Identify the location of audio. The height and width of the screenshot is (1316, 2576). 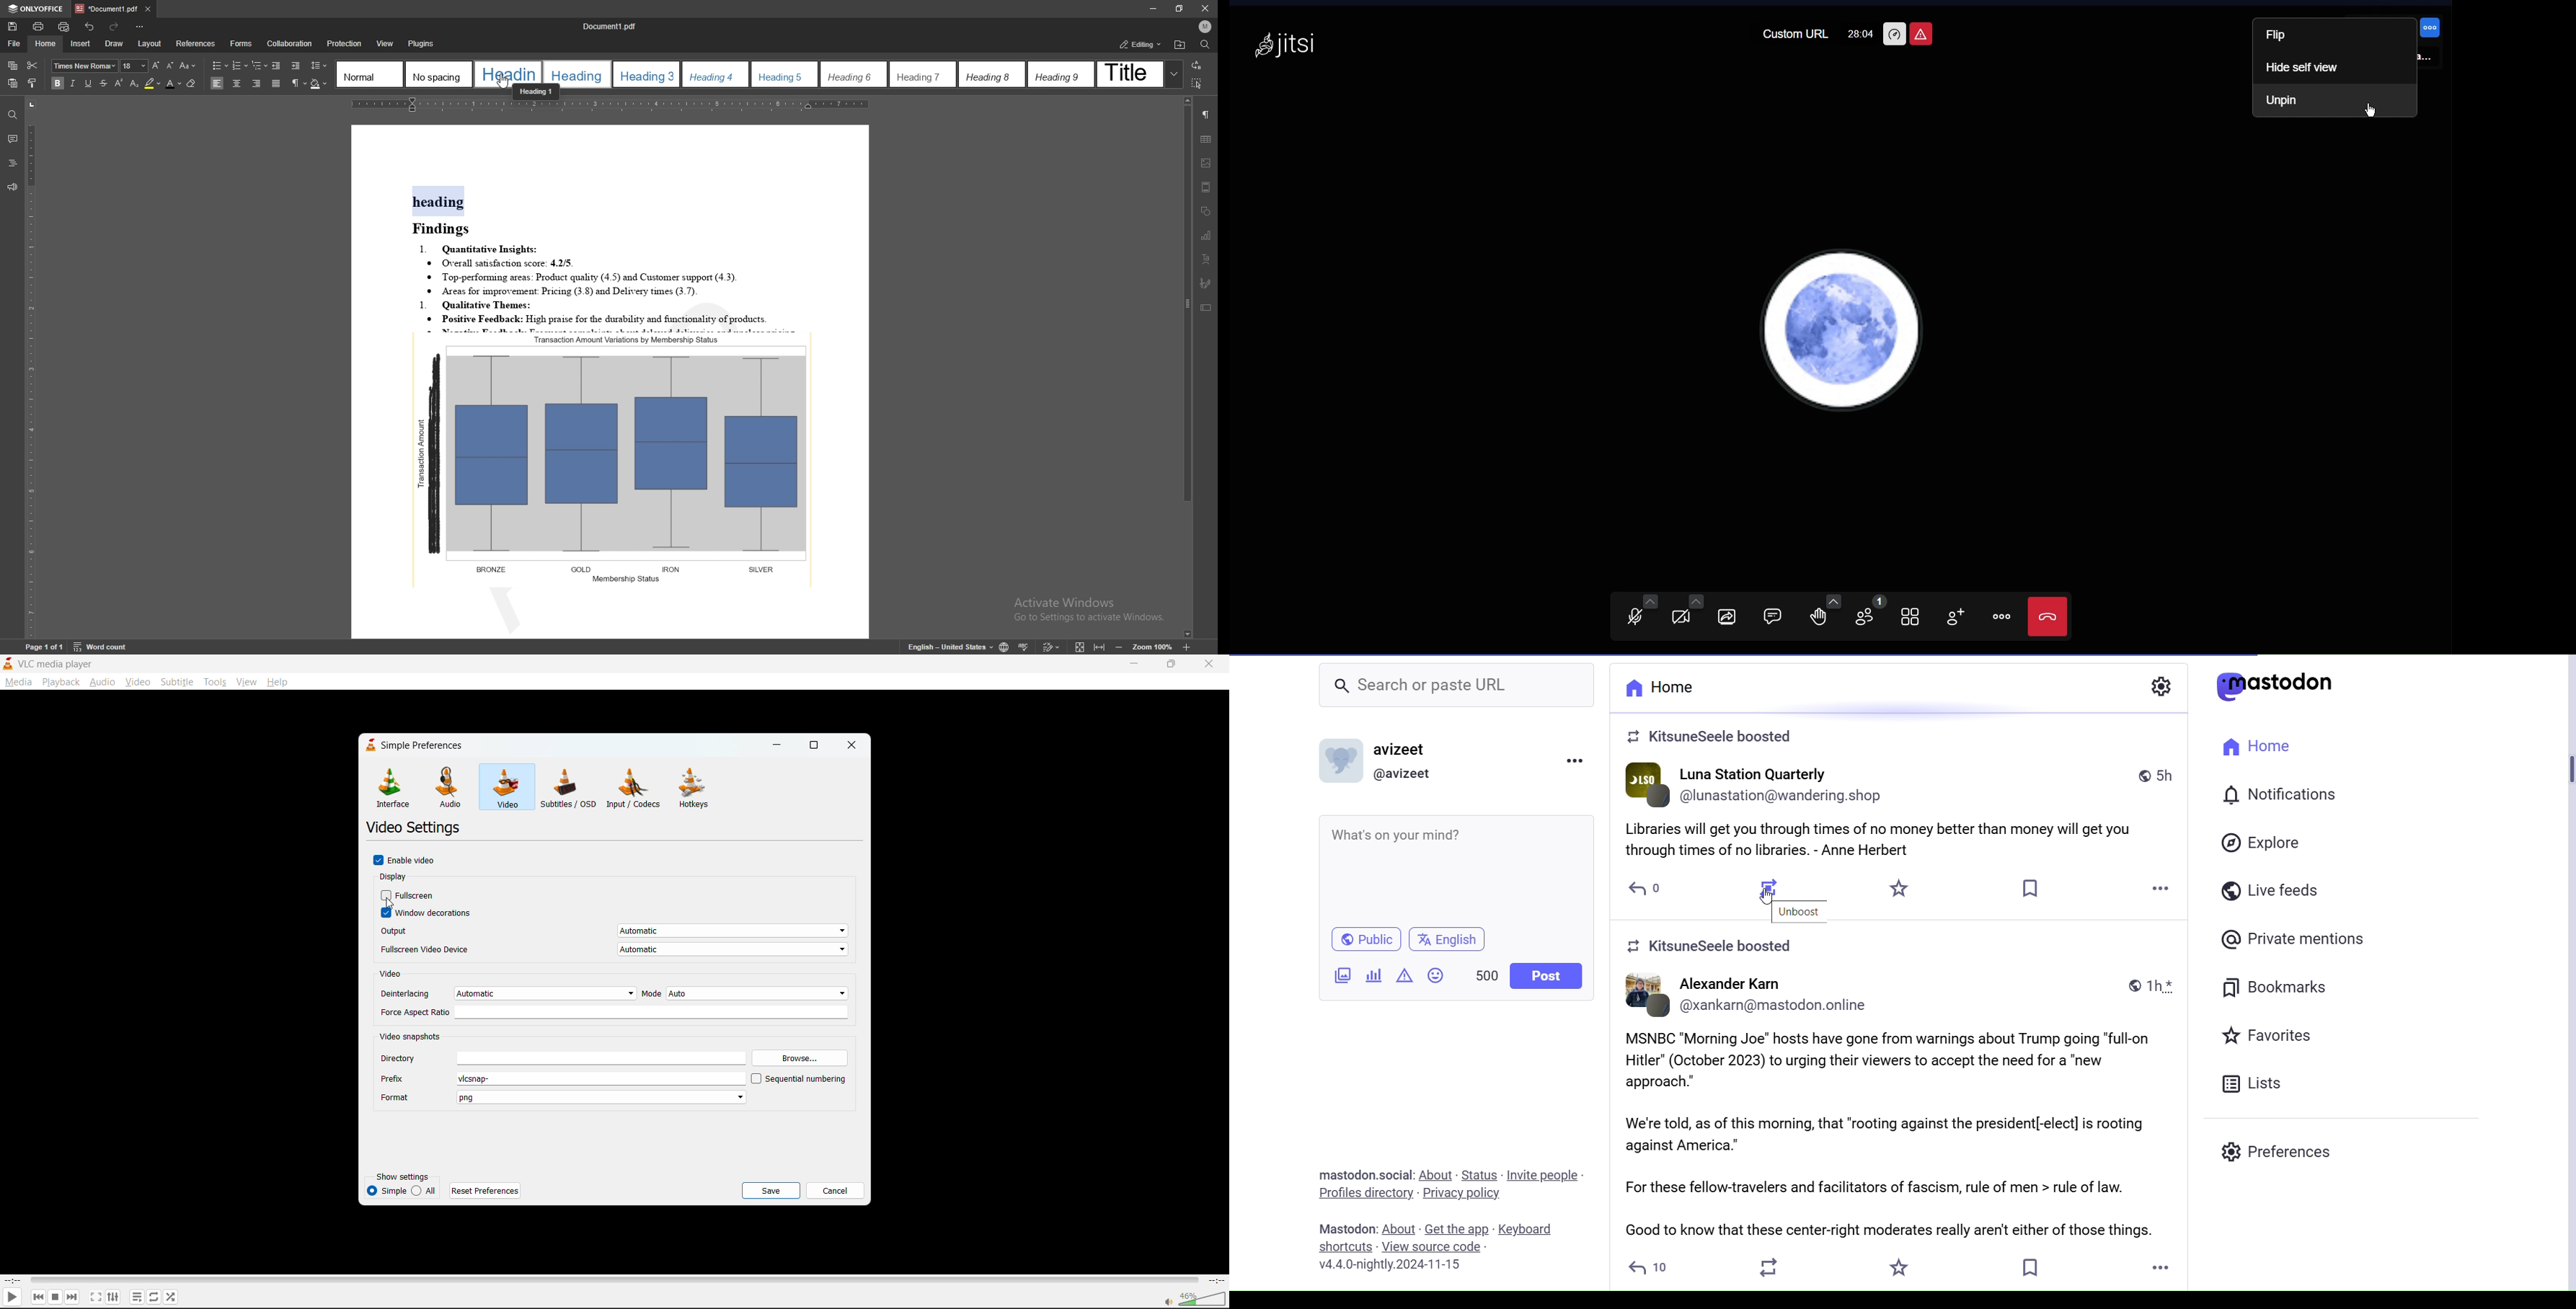
(102, 681).